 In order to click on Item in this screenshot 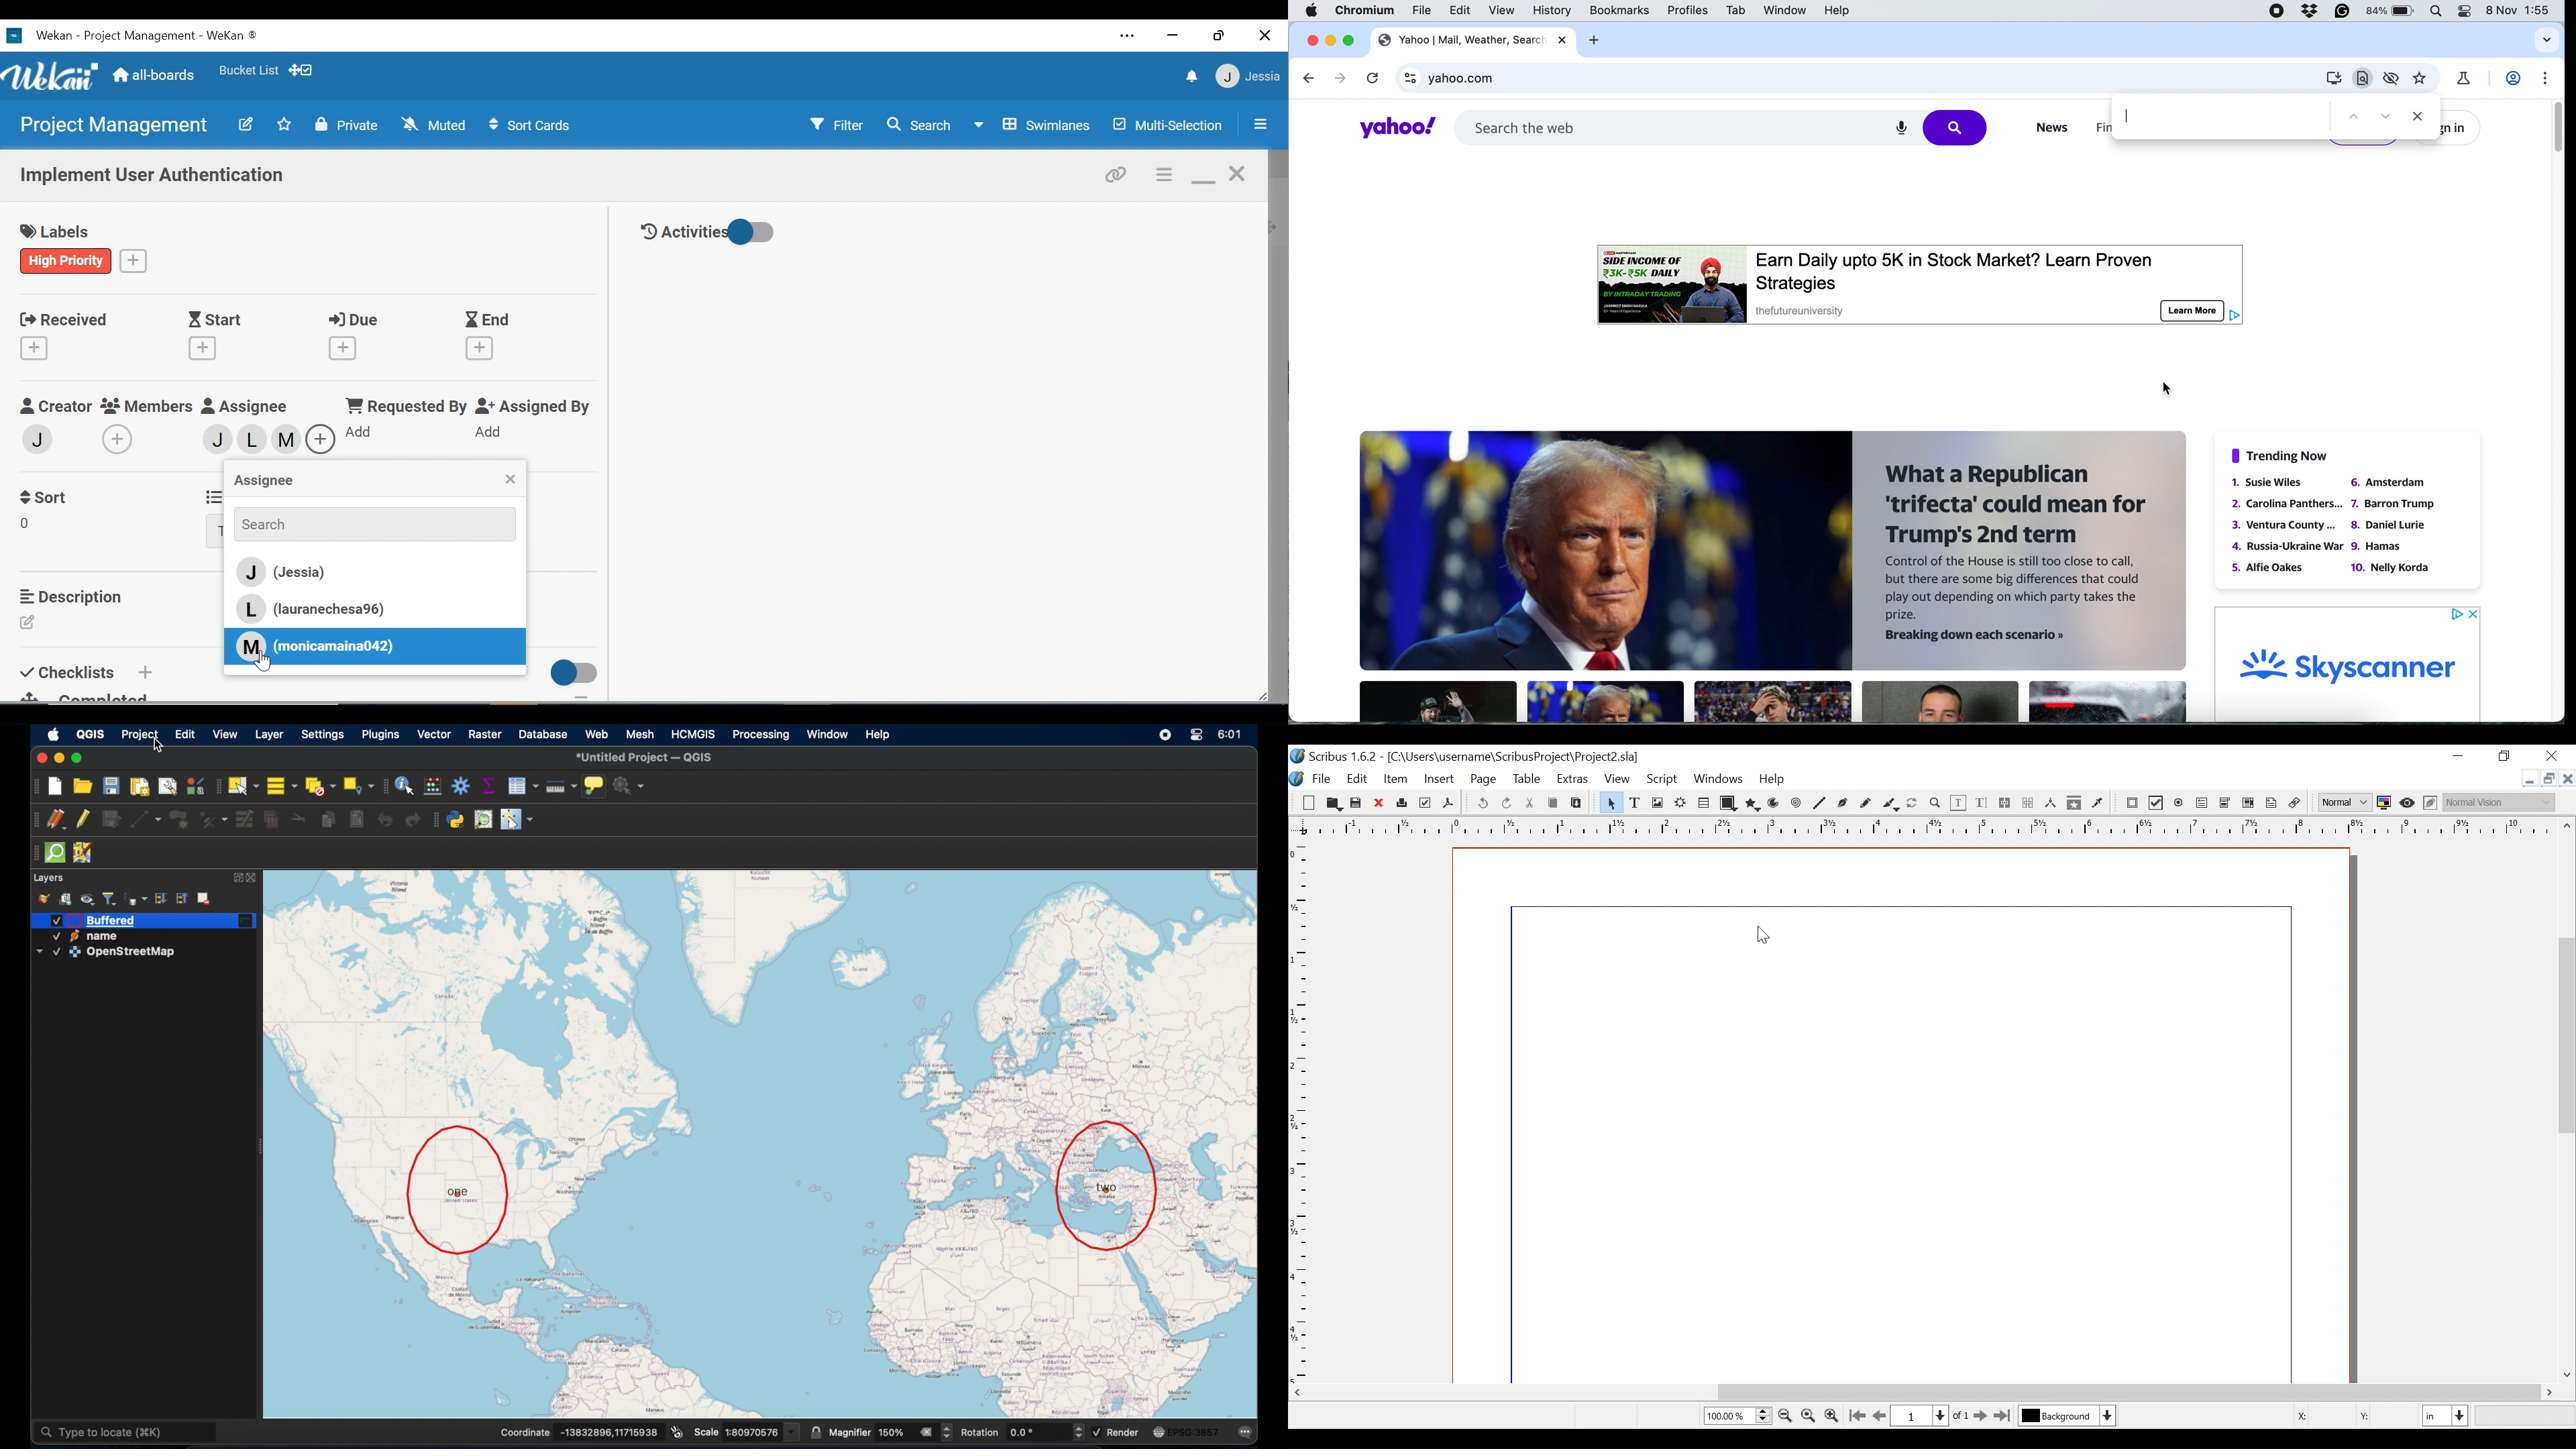, I will do `click(1395, 779)`.